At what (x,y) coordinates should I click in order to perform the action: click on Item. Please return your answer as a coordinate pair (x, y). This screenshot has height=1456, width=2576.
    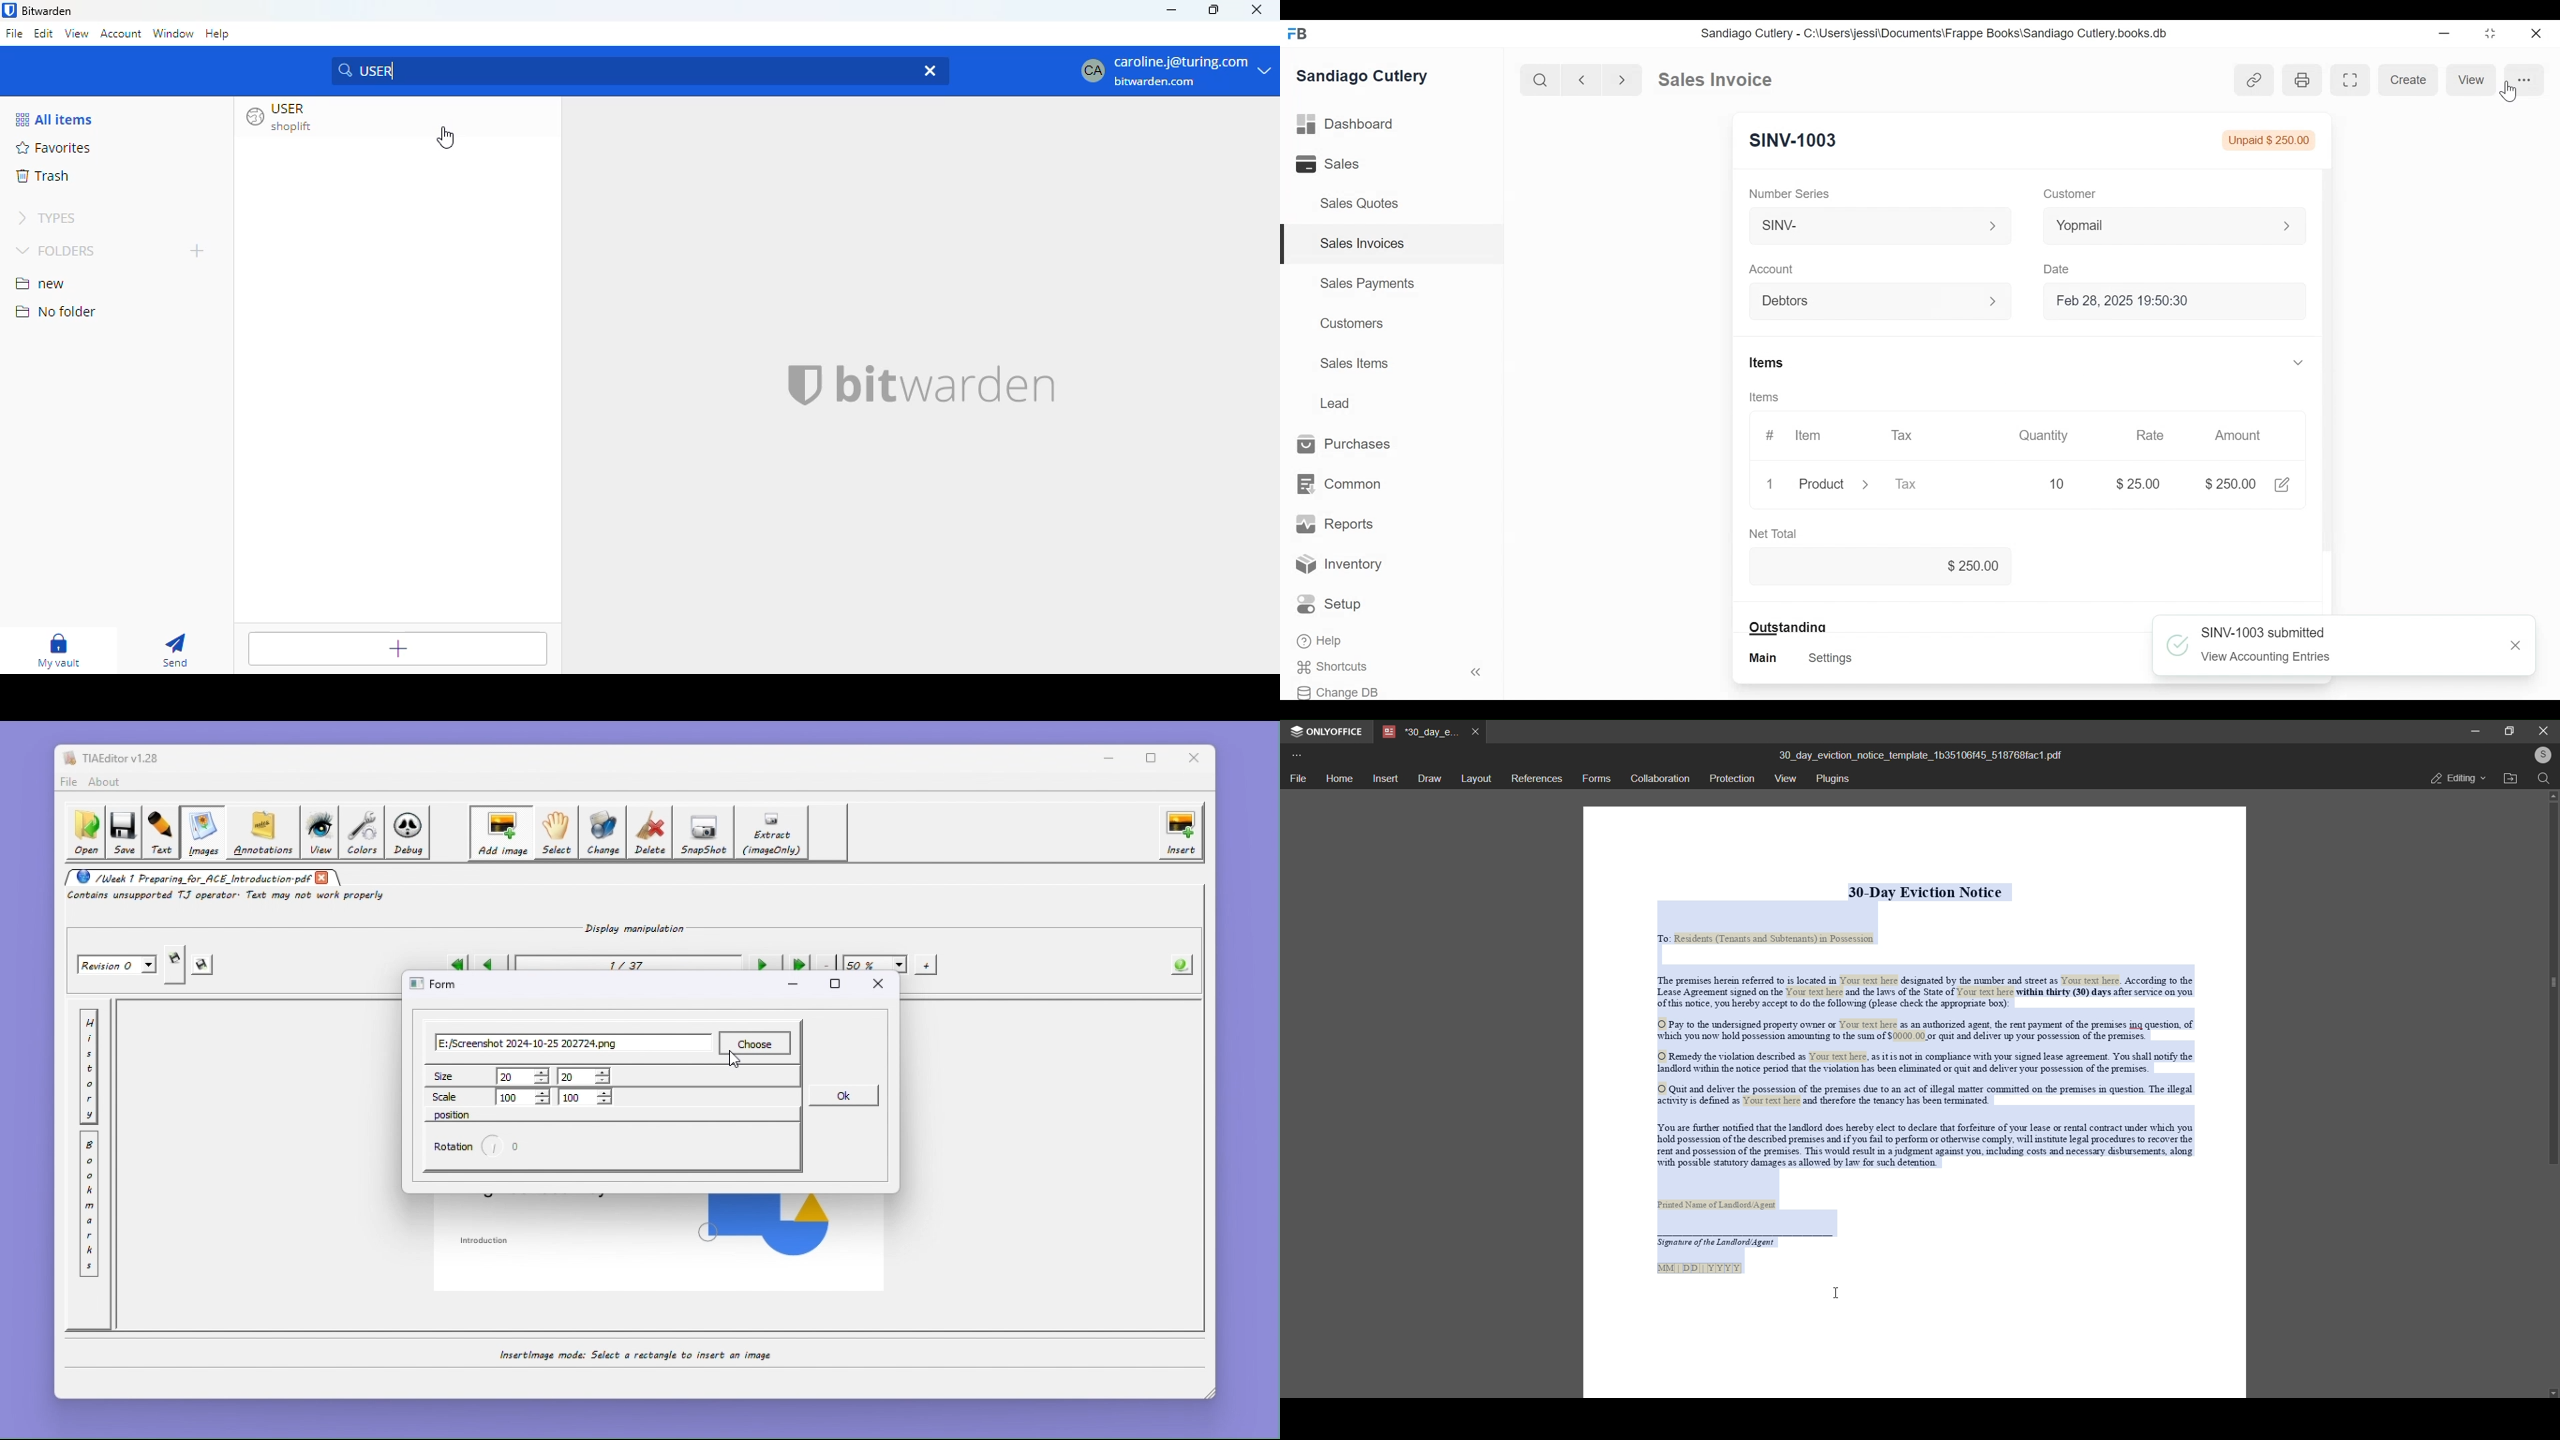
    Looking at the image, I should click on (1809, 437).